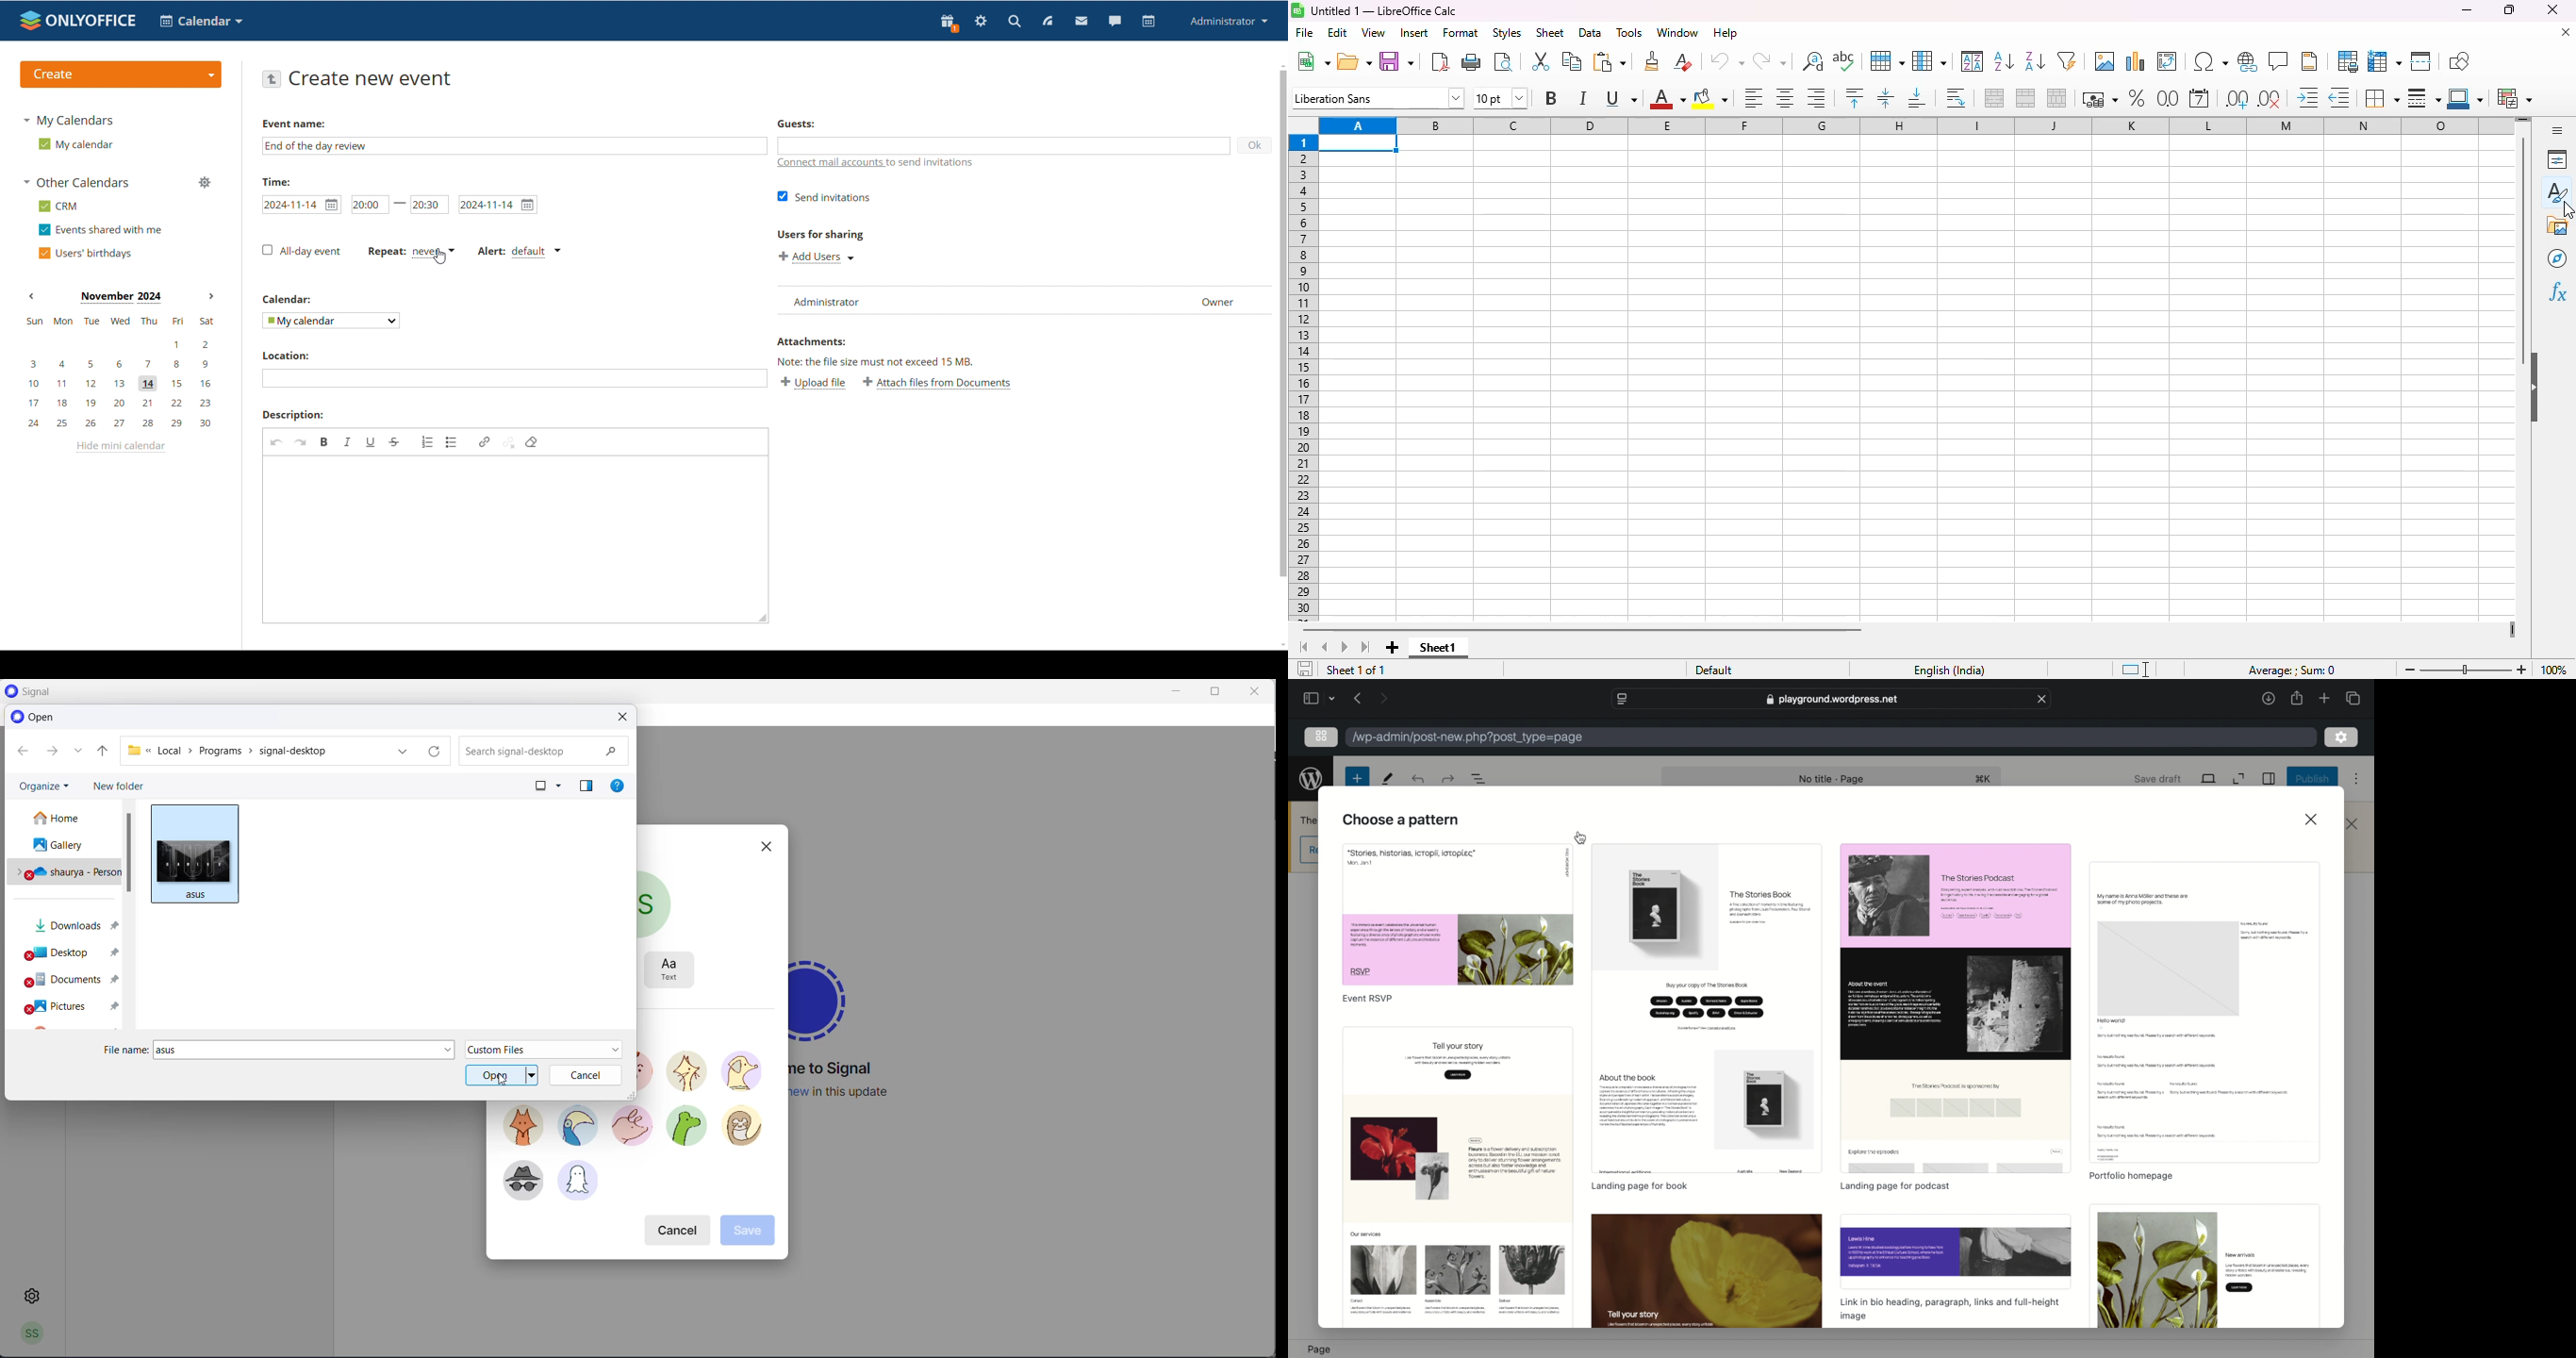  Describe the element at coordinates (1311, 851) in the screenshot. I see `obscure icon` at that location.